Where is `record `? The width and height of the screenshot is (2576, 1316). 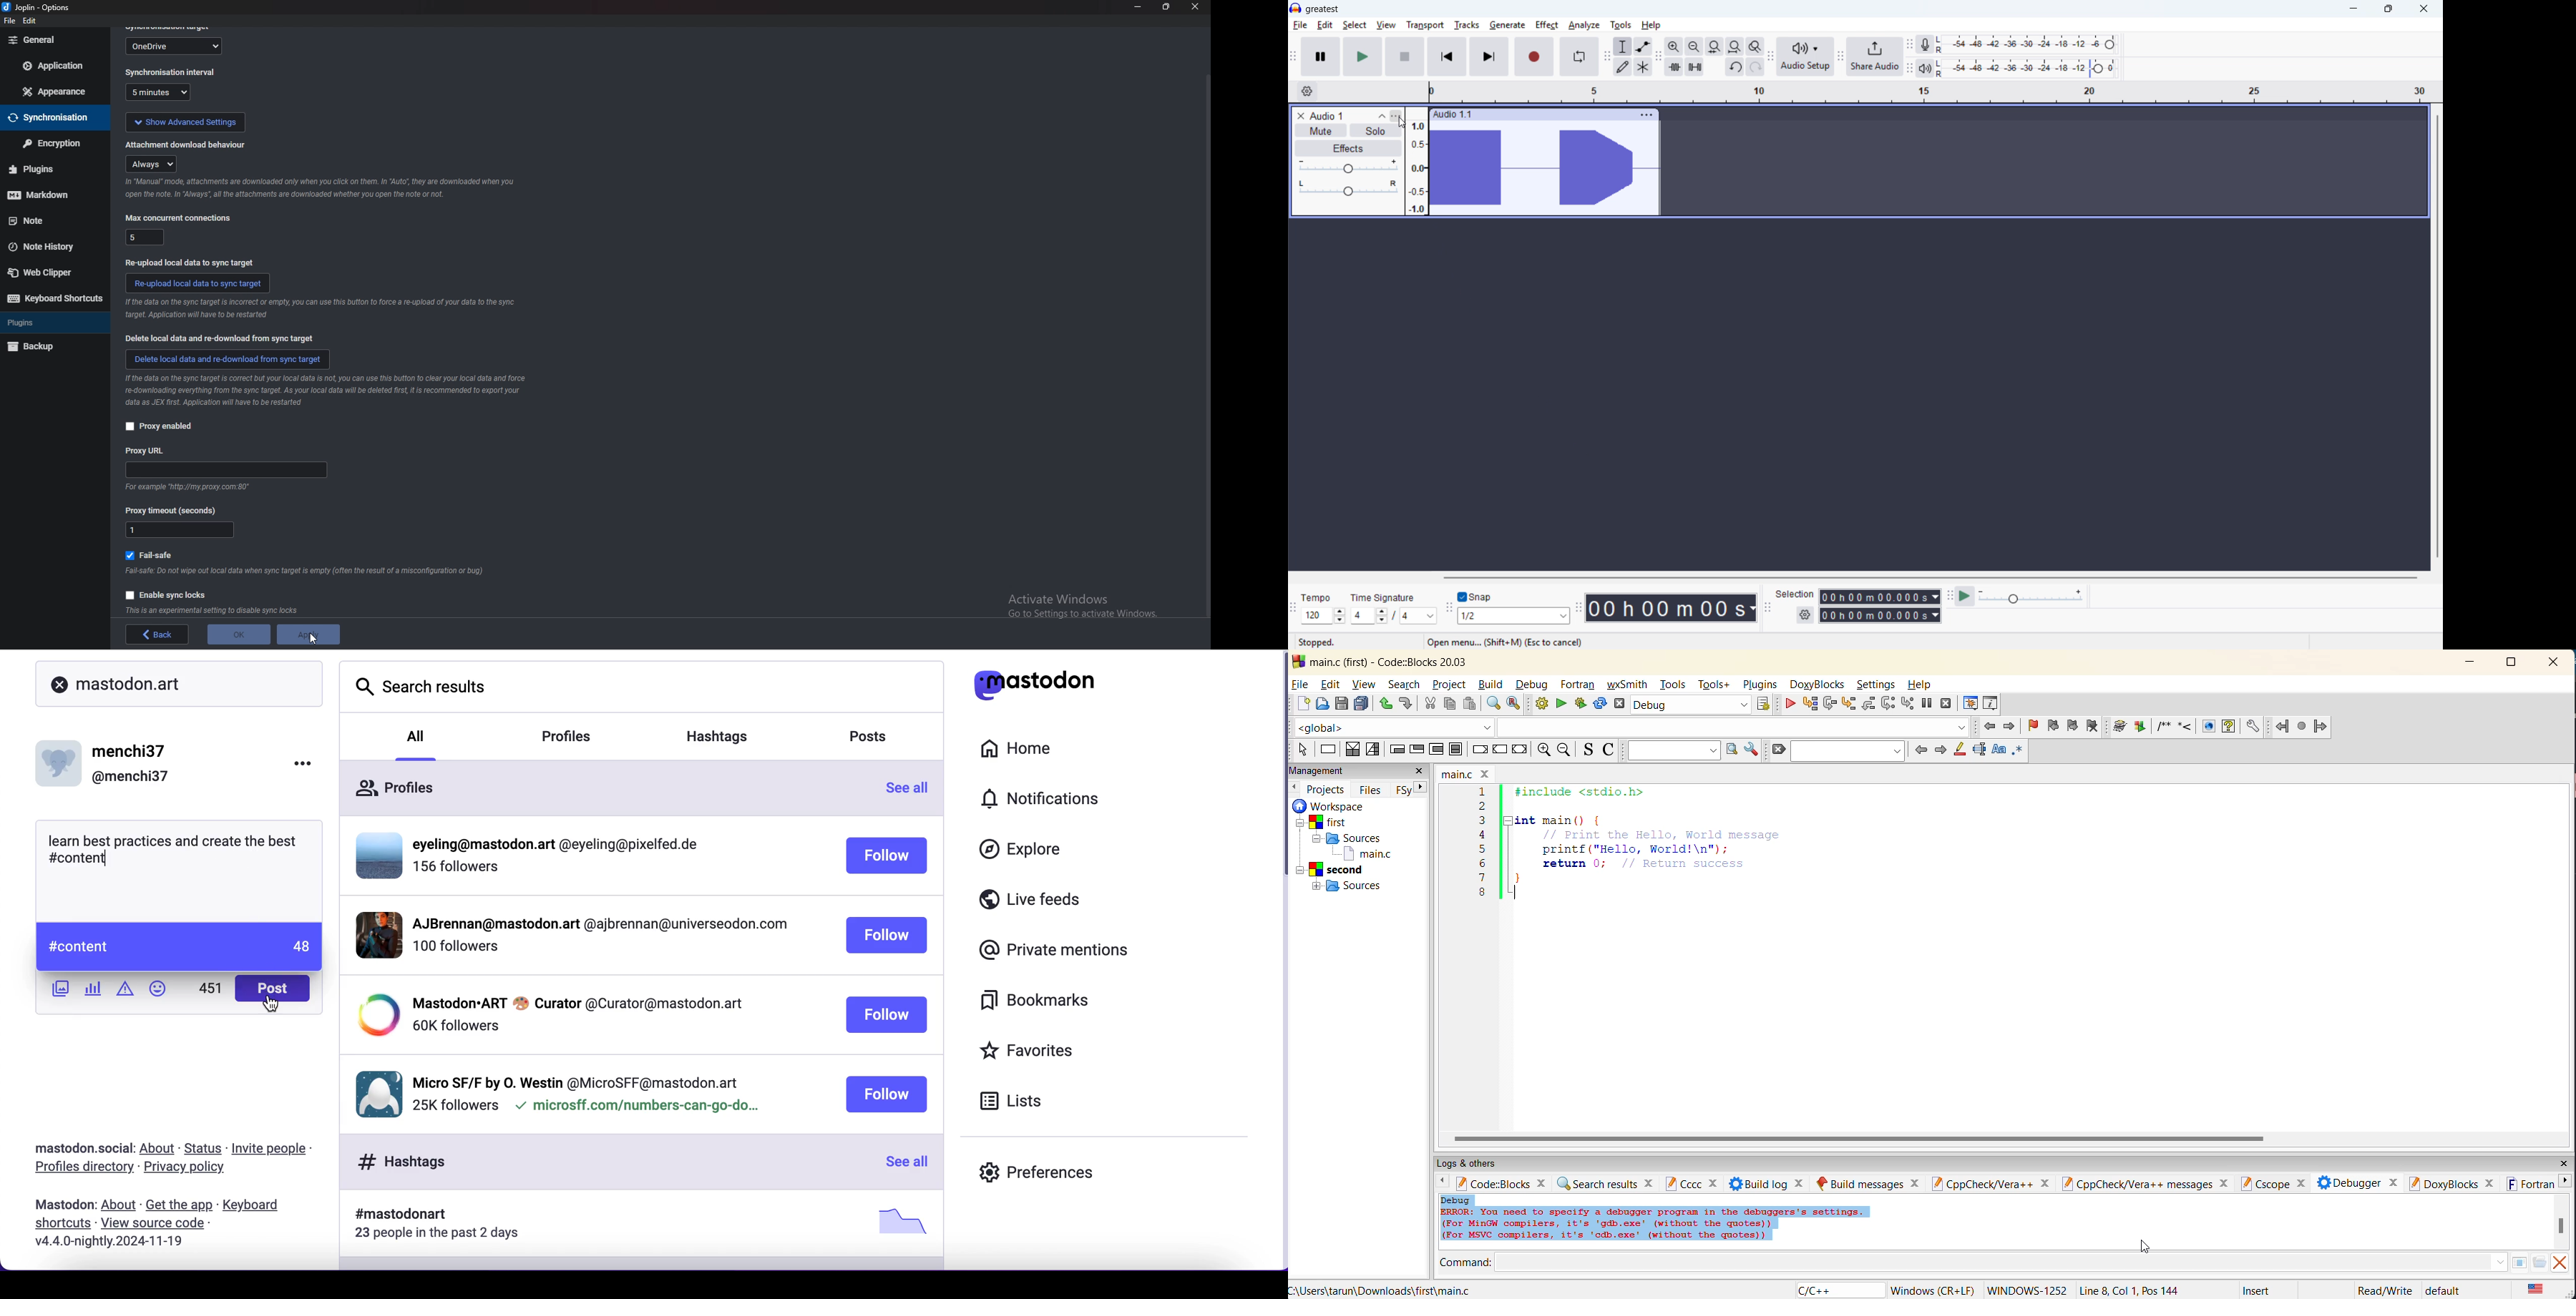
record  is located at coordinates (1534, 57).